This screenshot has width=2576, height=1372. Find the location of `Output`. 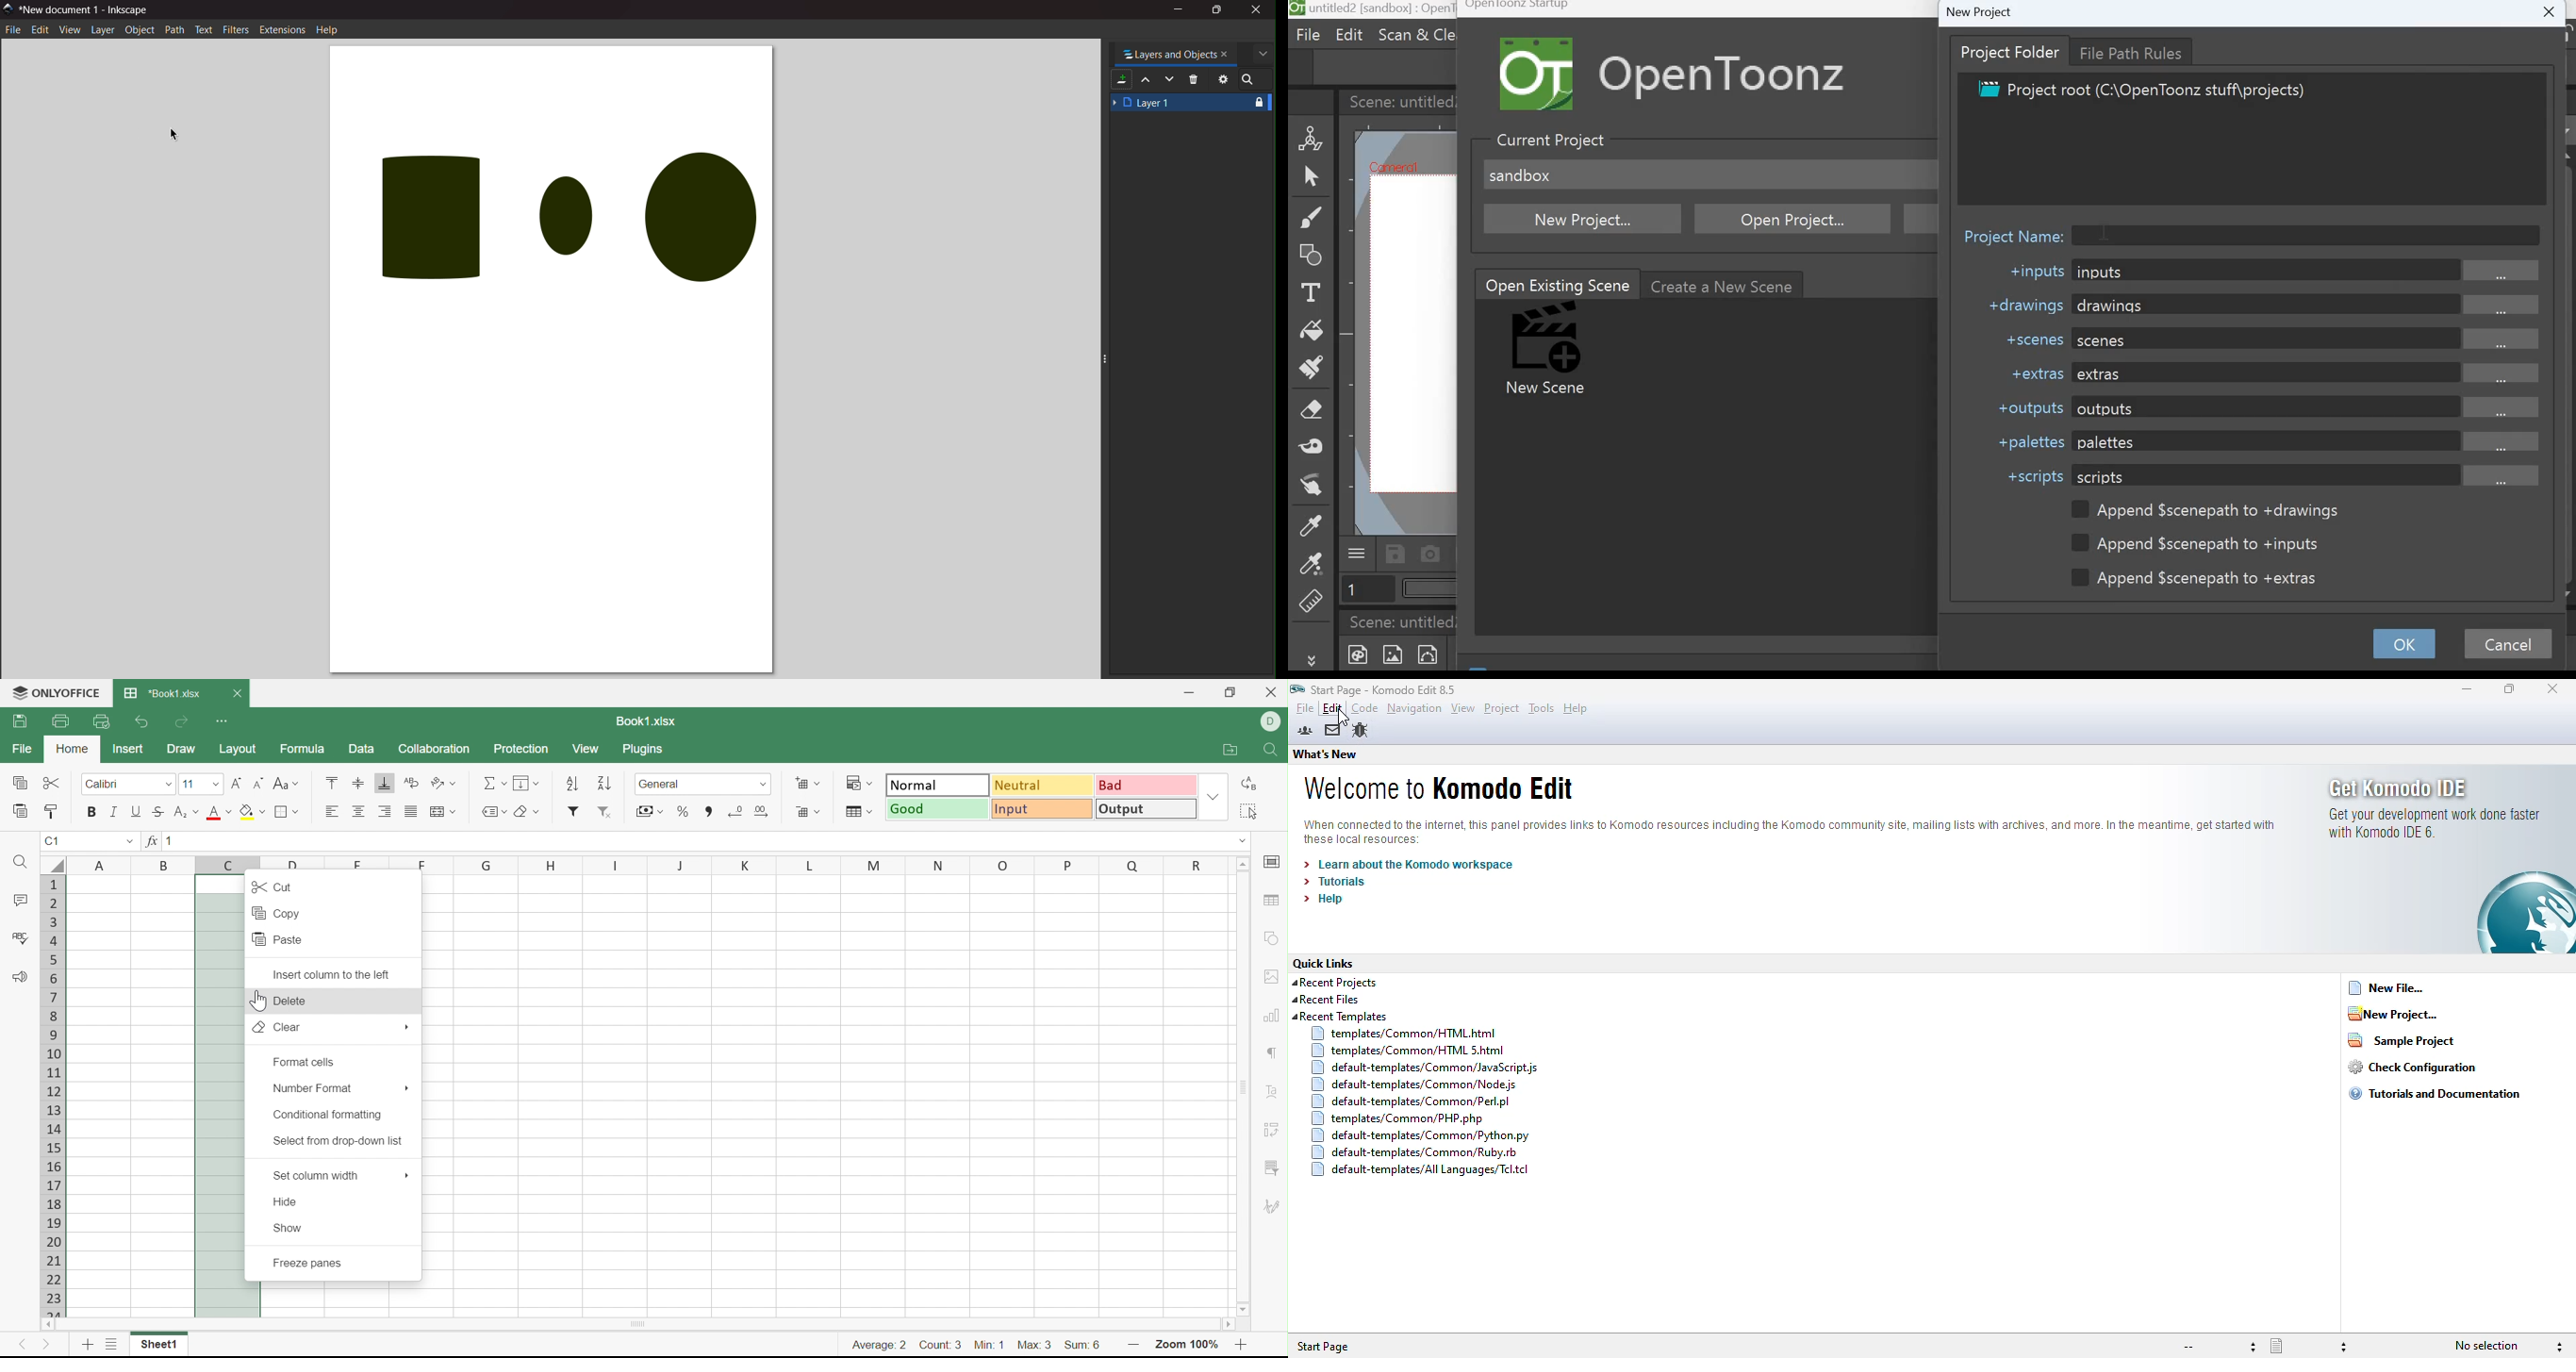

Output is located at coordinates (1148, 810).